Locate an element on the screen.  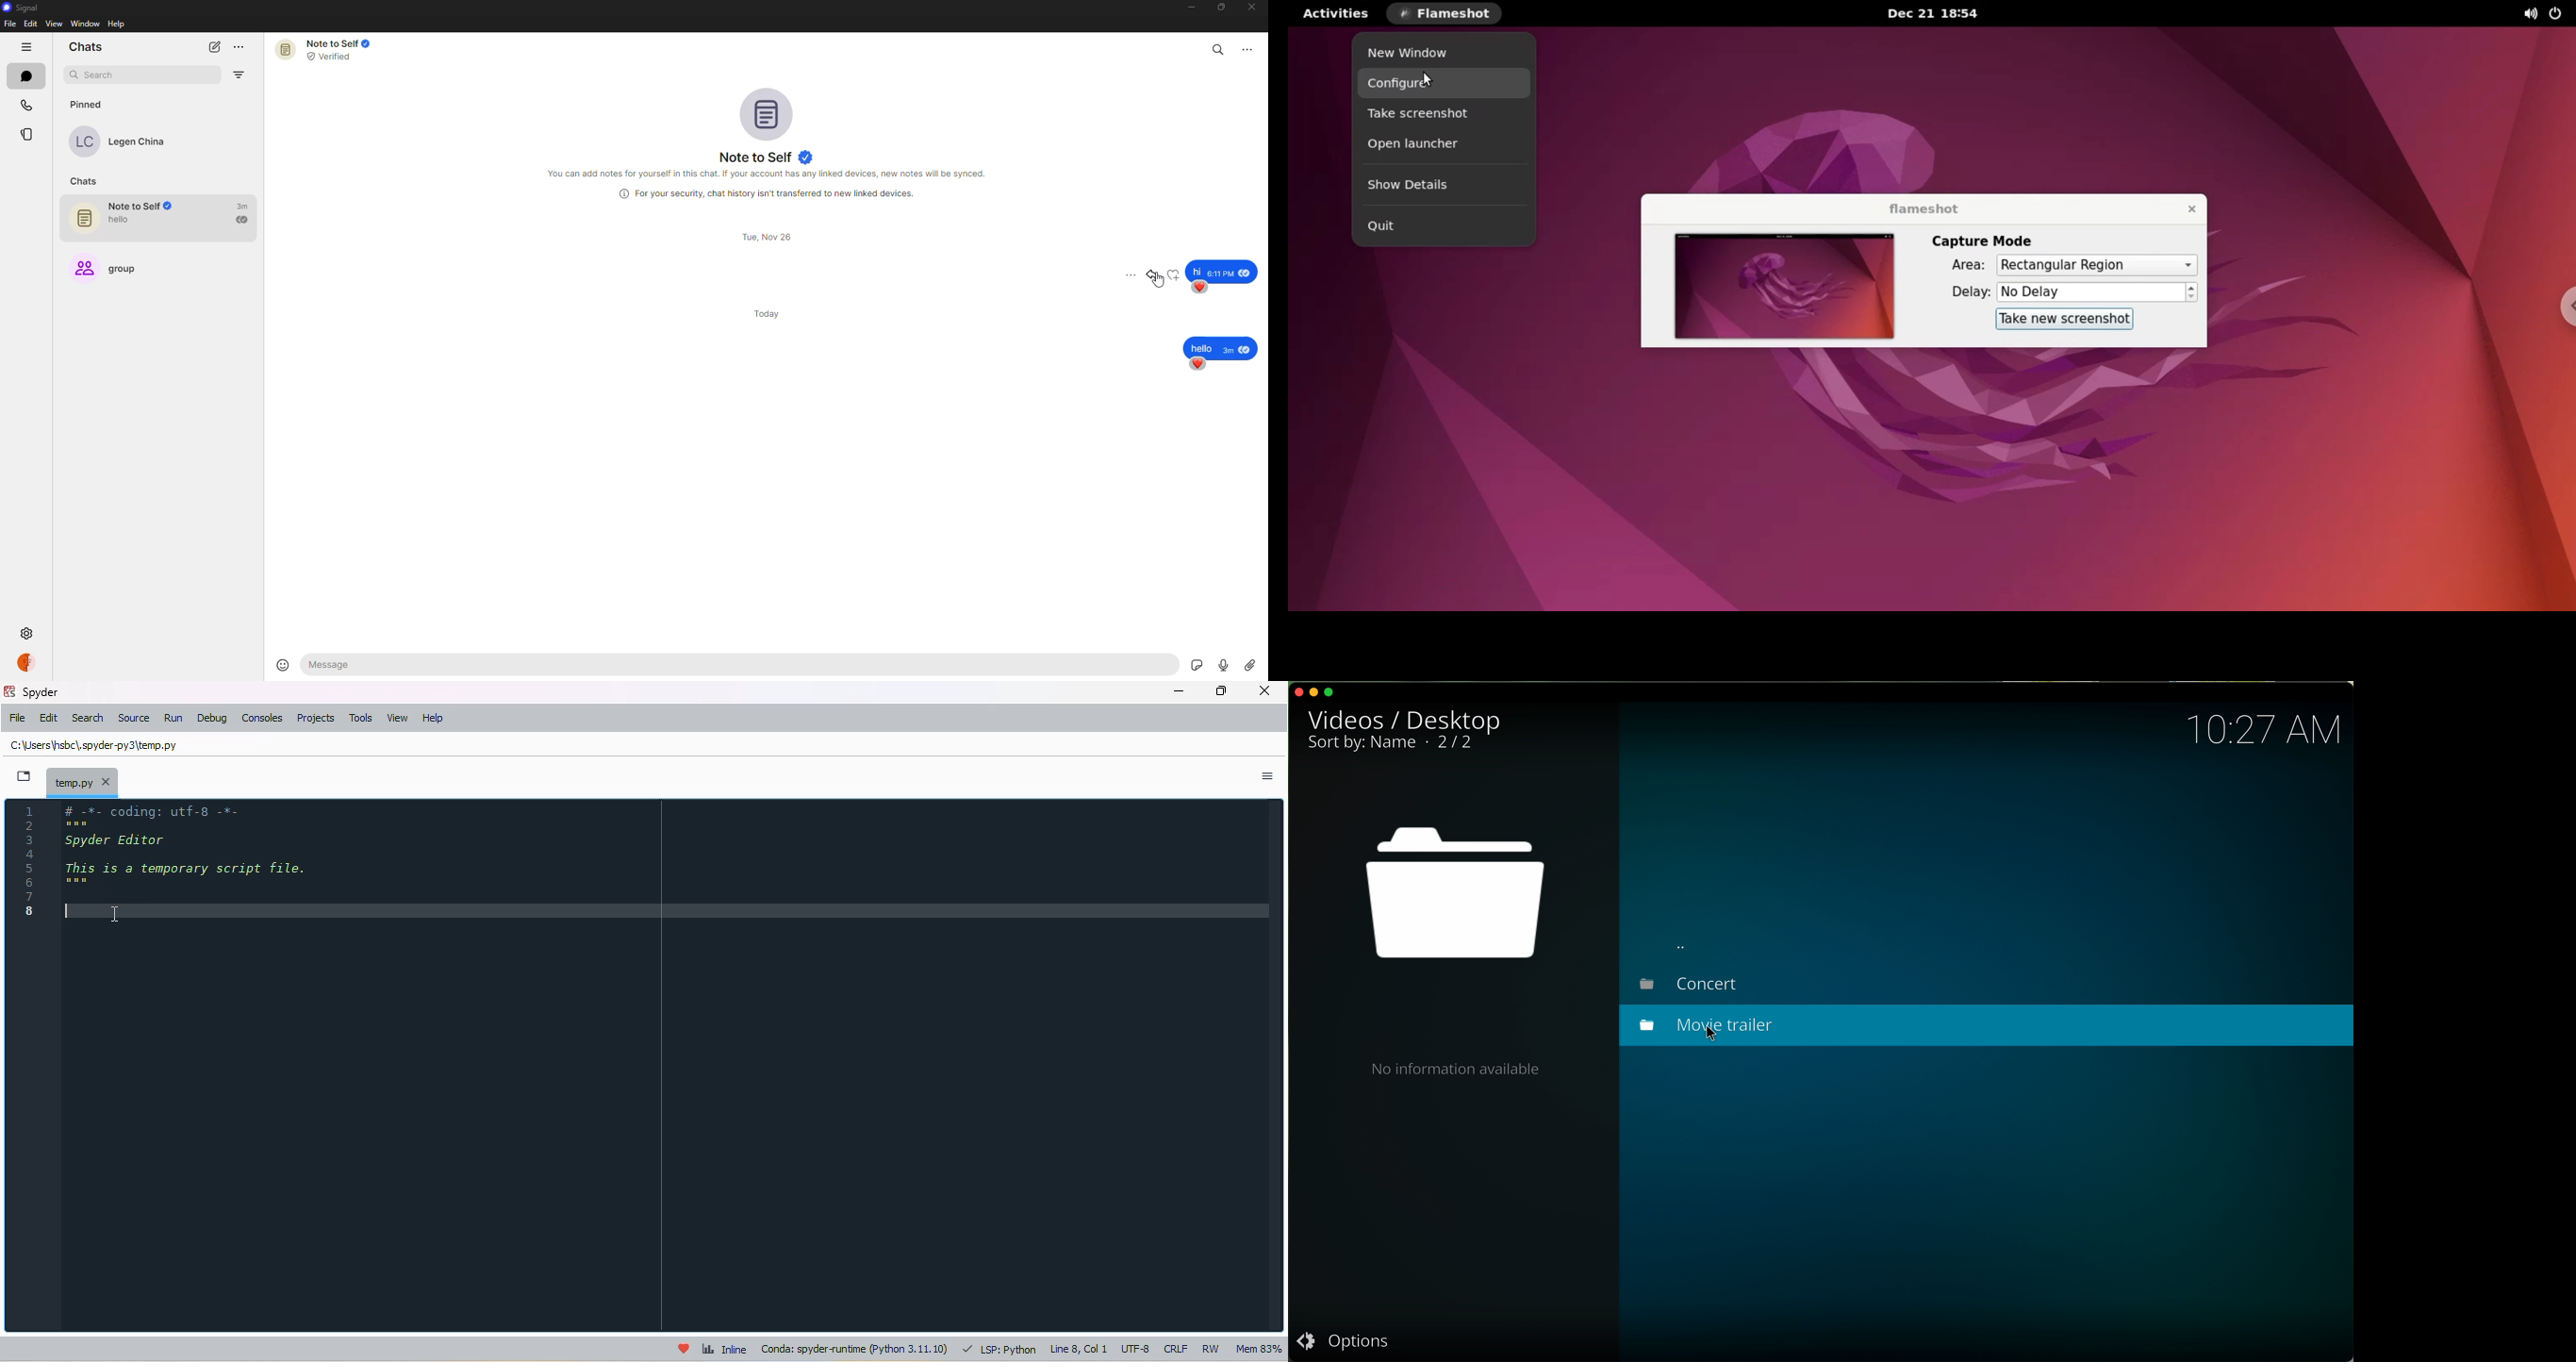
sort by is located at coordinates (1362, 741).